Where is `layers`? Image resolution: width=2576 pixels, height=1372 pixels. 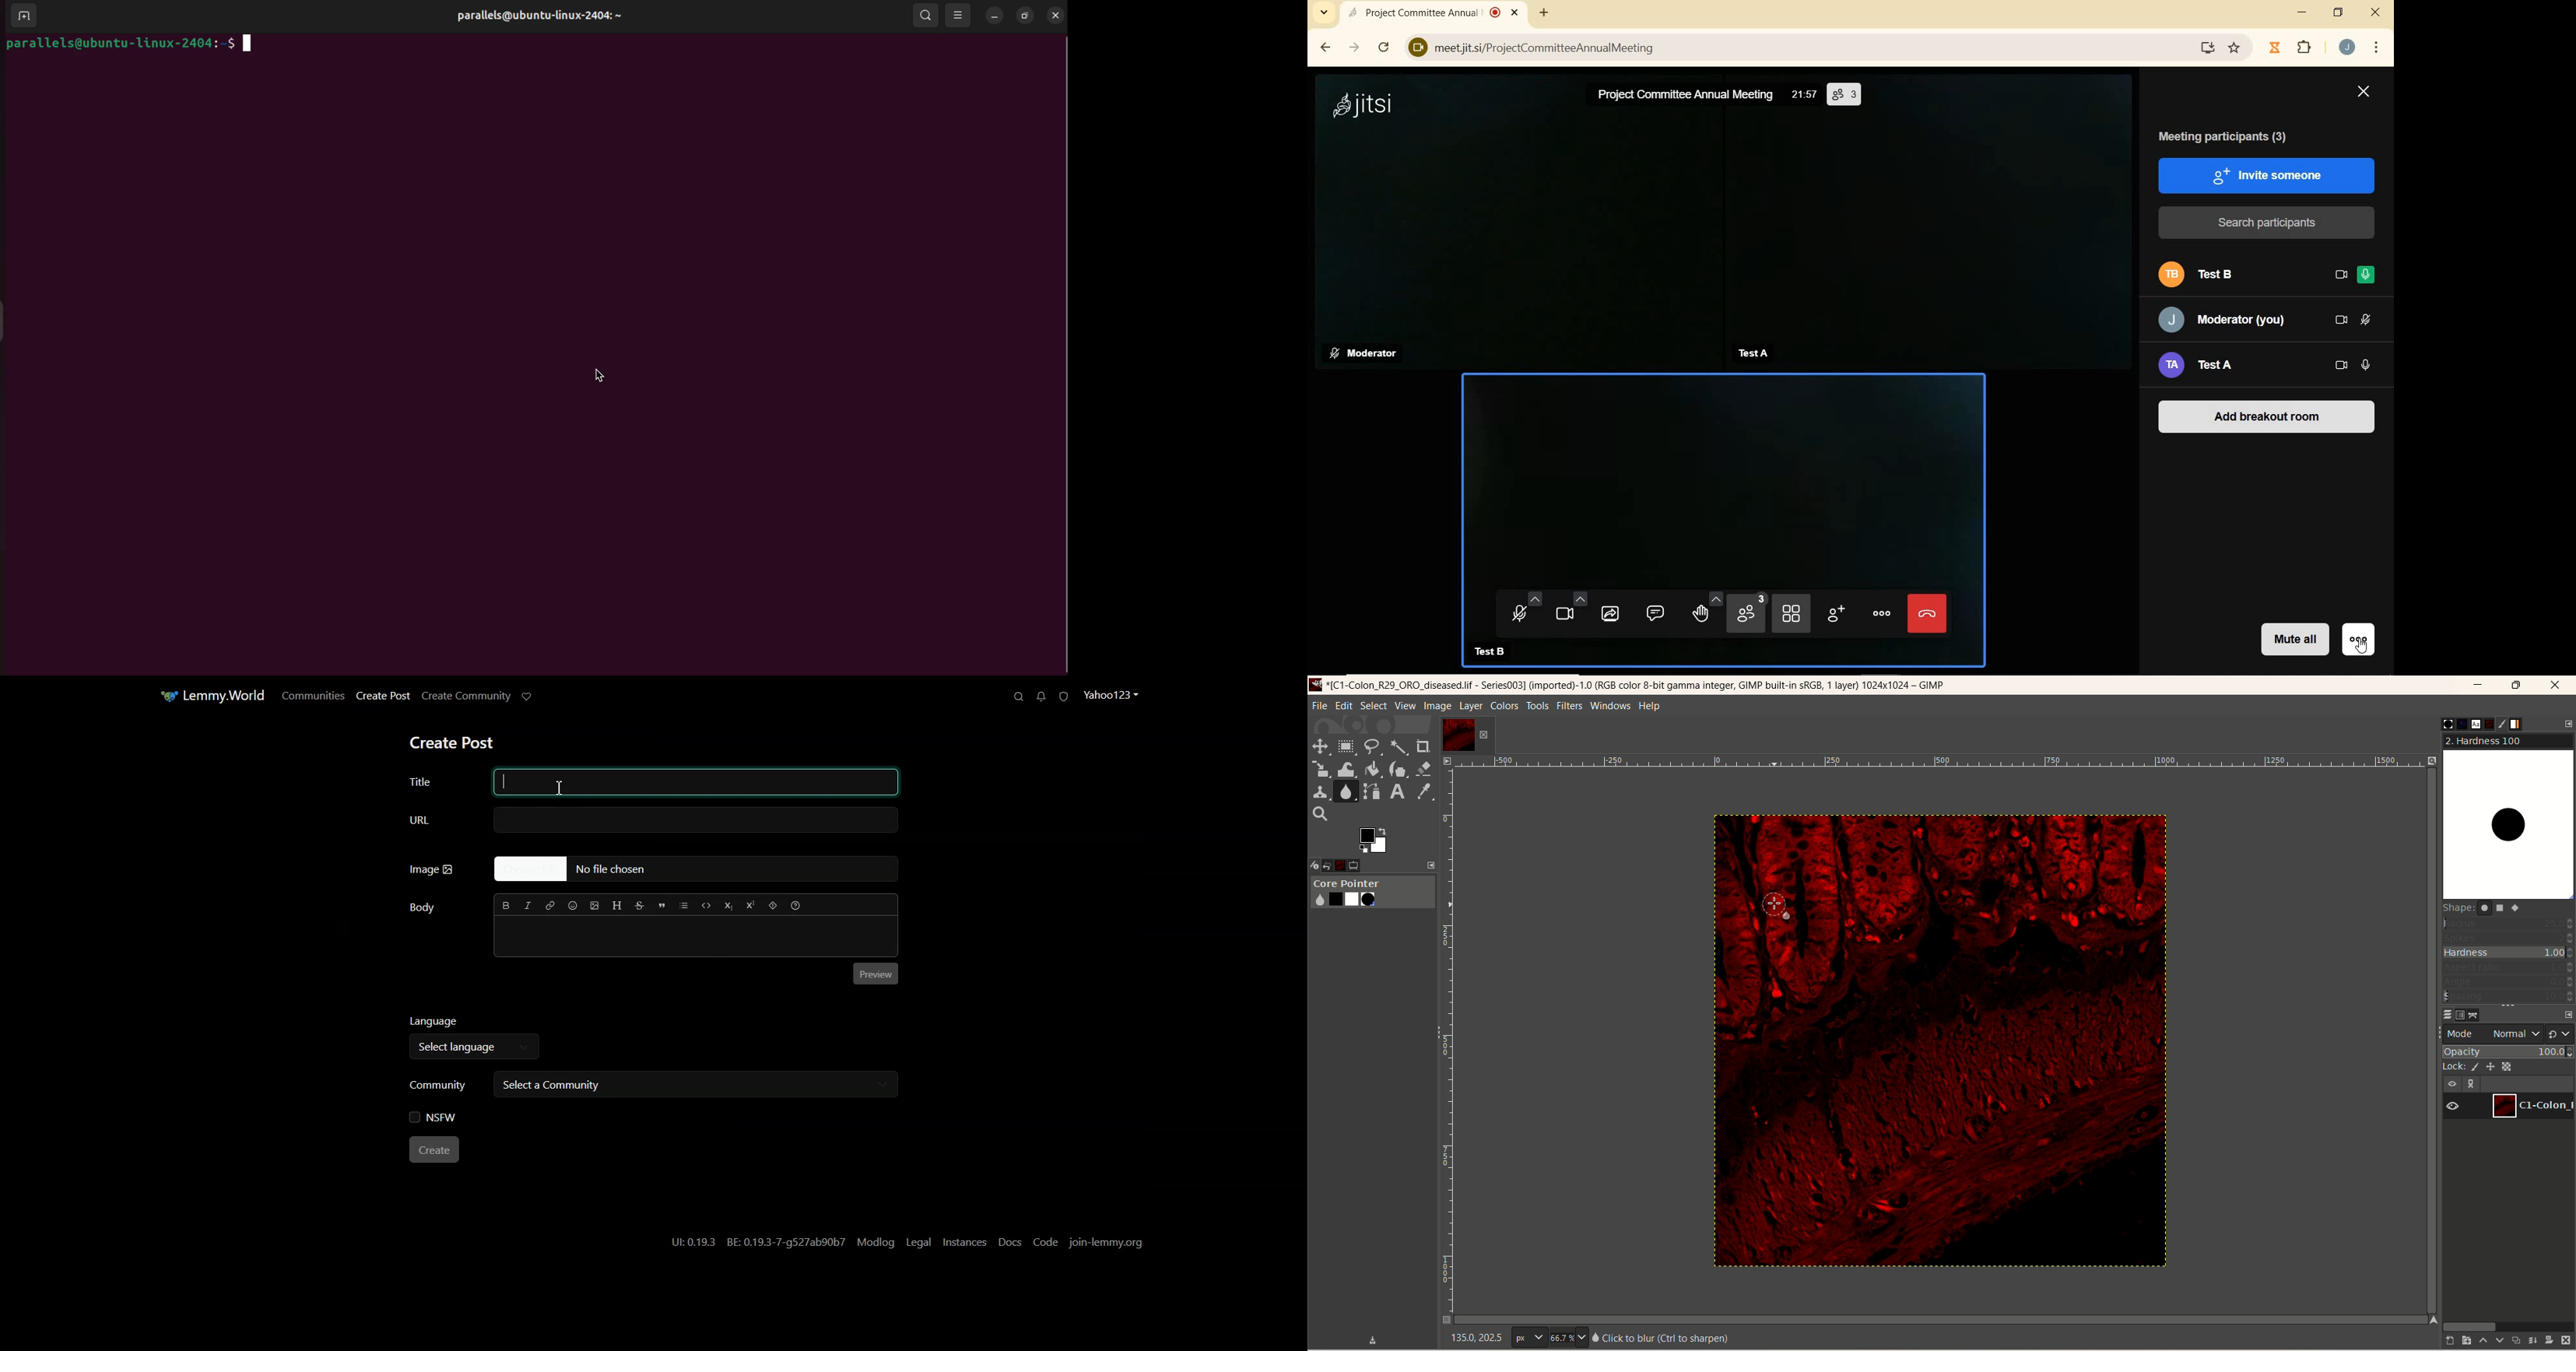
layers is located at coordinates (2442, 1013).